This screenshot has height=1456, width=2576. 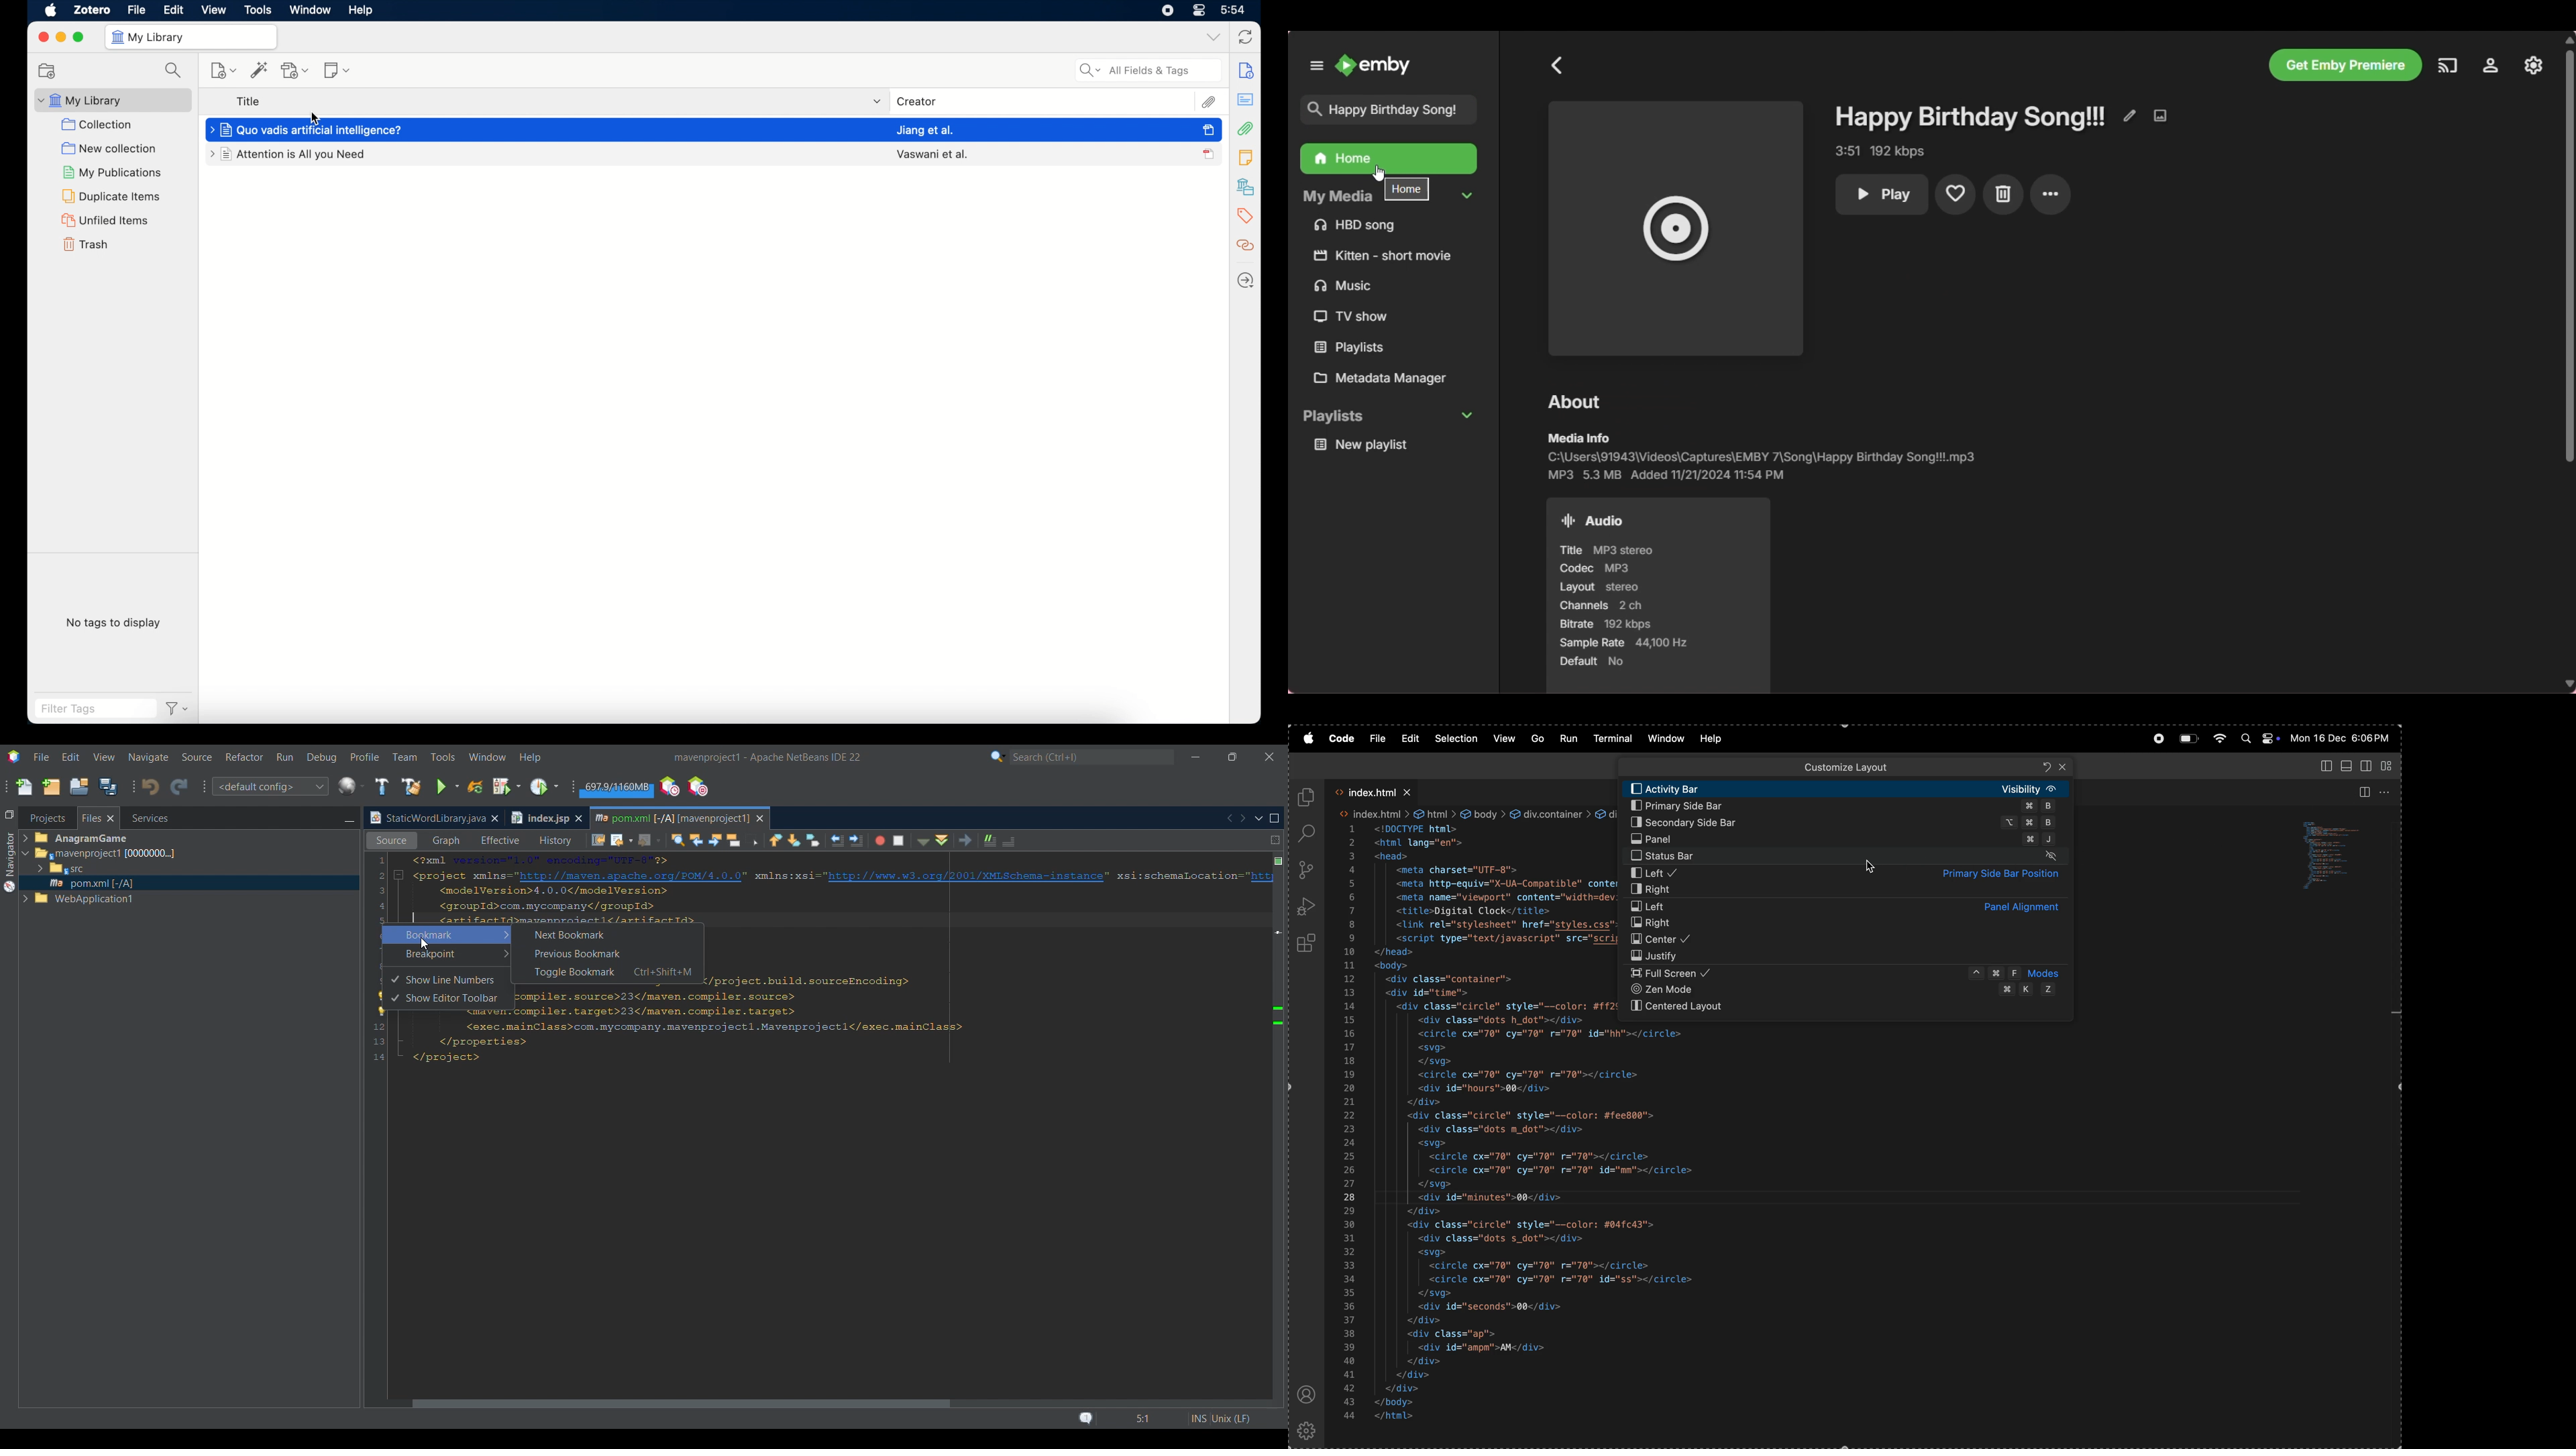 What do you see at coordinates (1384, 109) in the screenshot?
I see `Happy birthday song` at bounding box center [1384, 109].